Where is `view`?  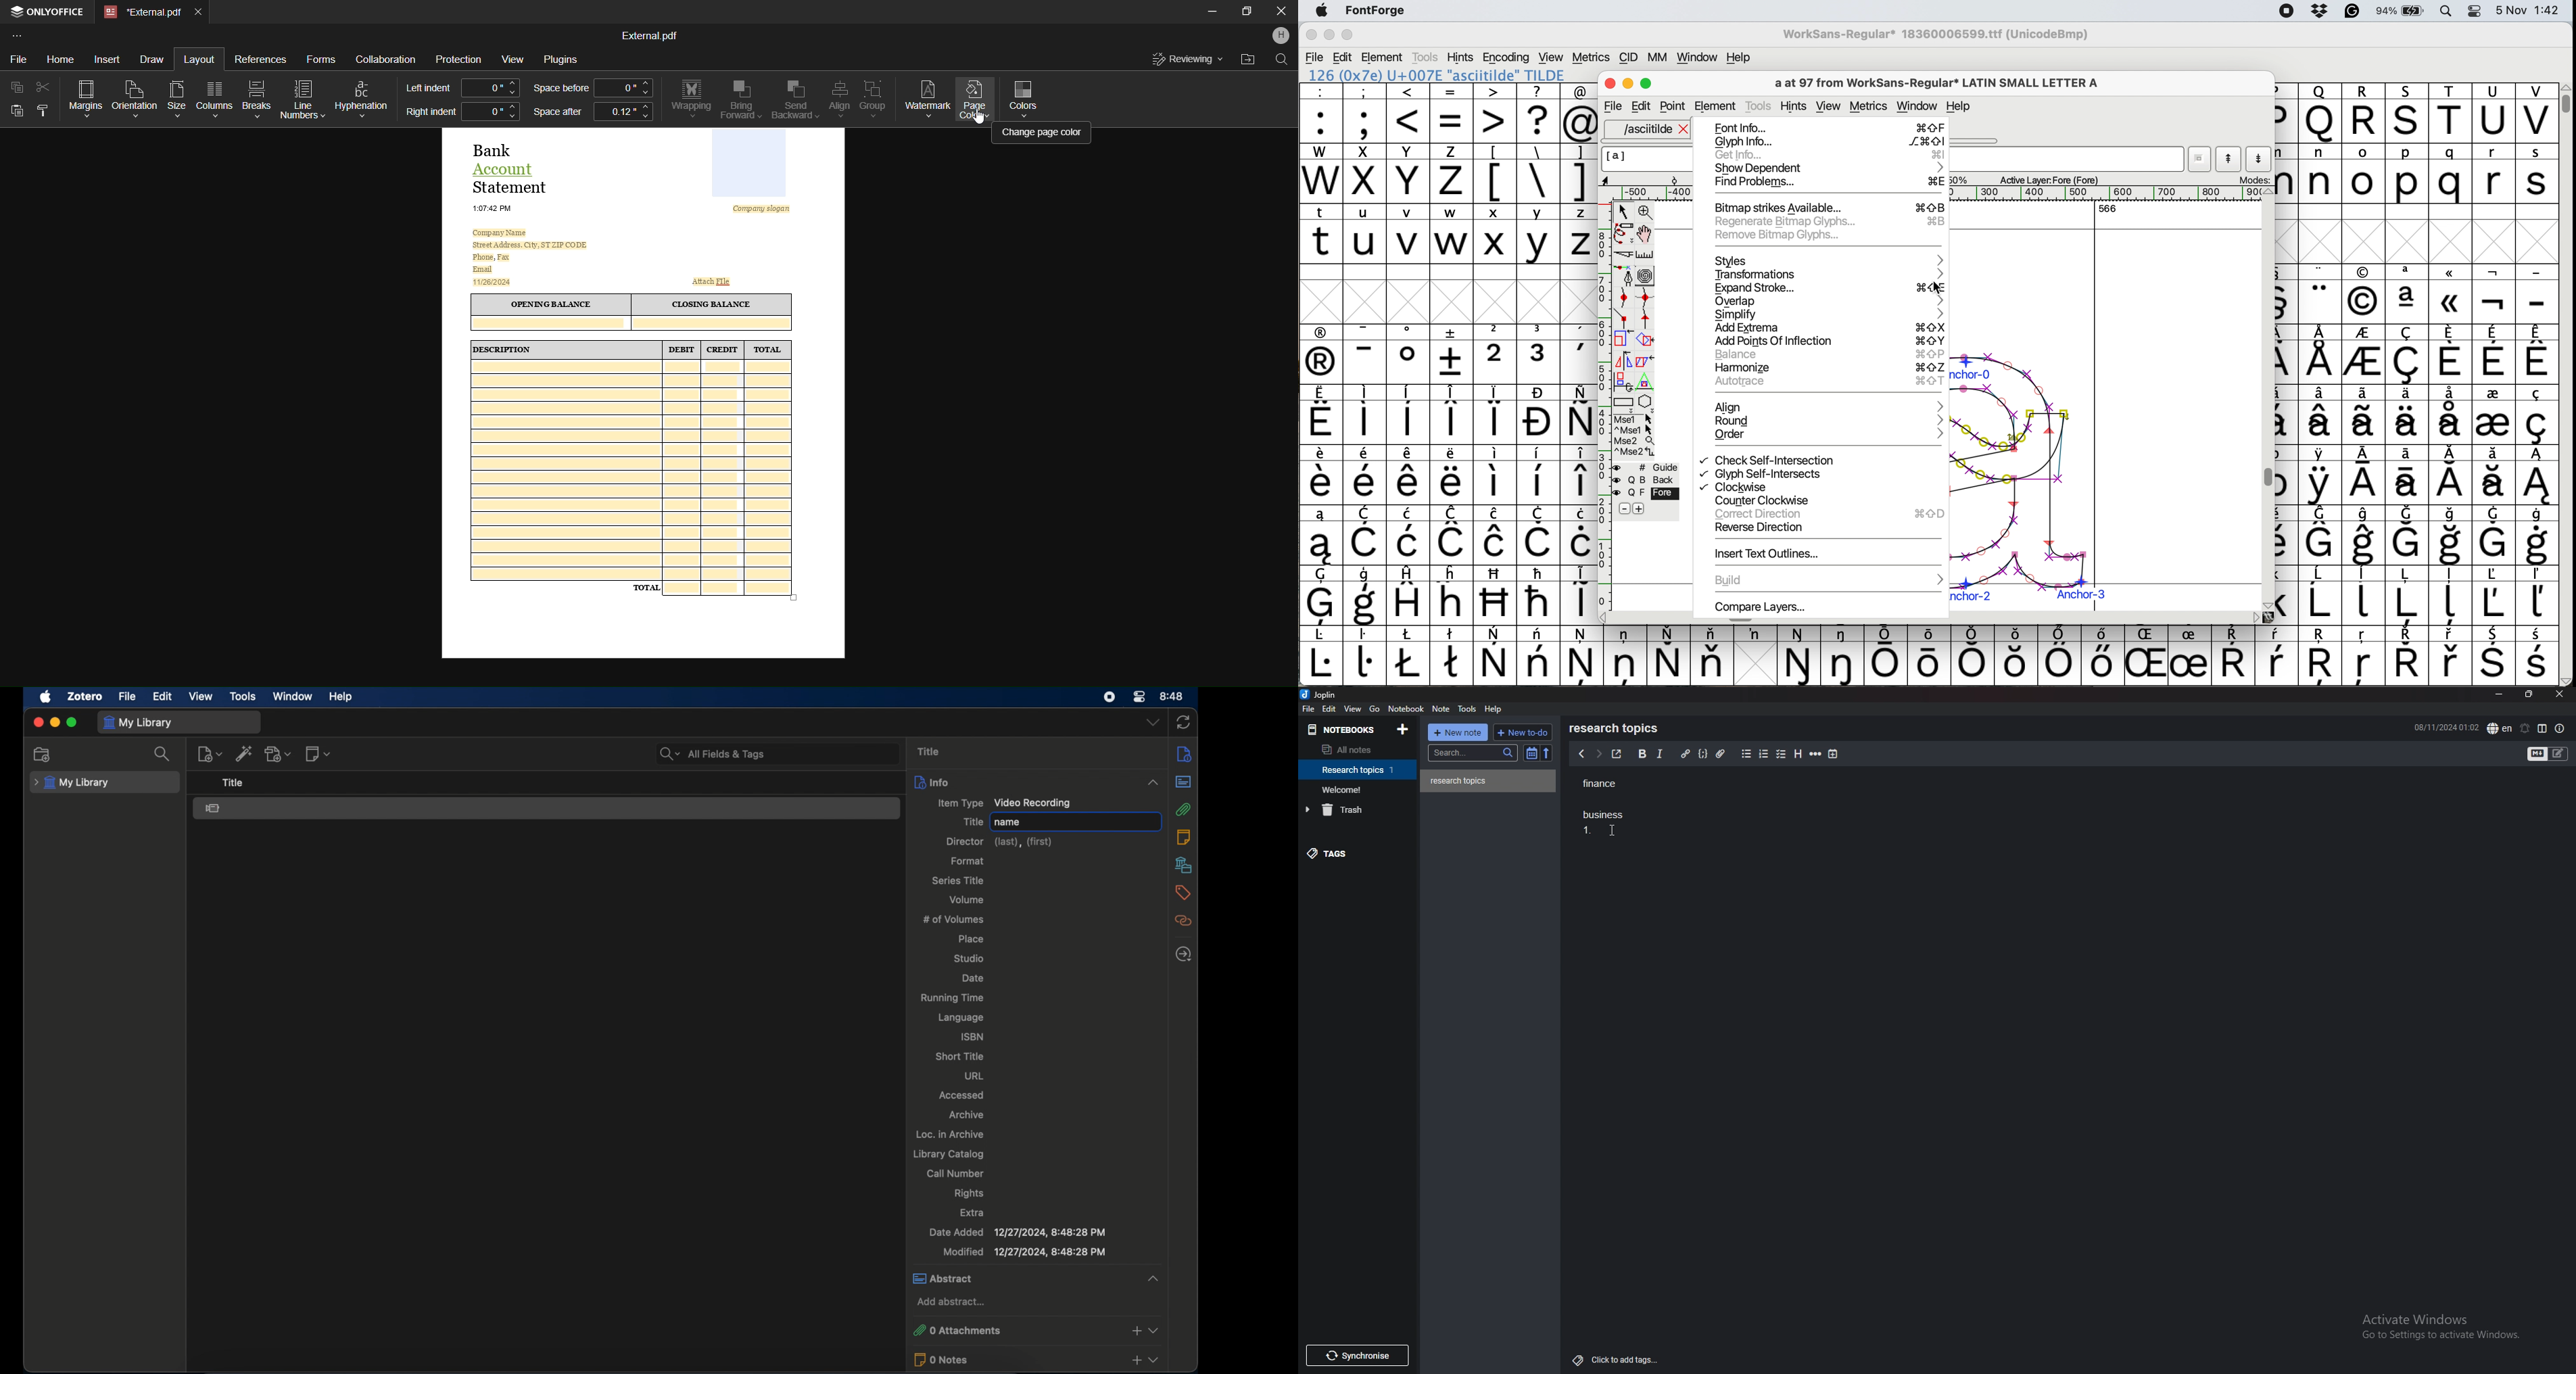 view is located at coordinates (200, 697).